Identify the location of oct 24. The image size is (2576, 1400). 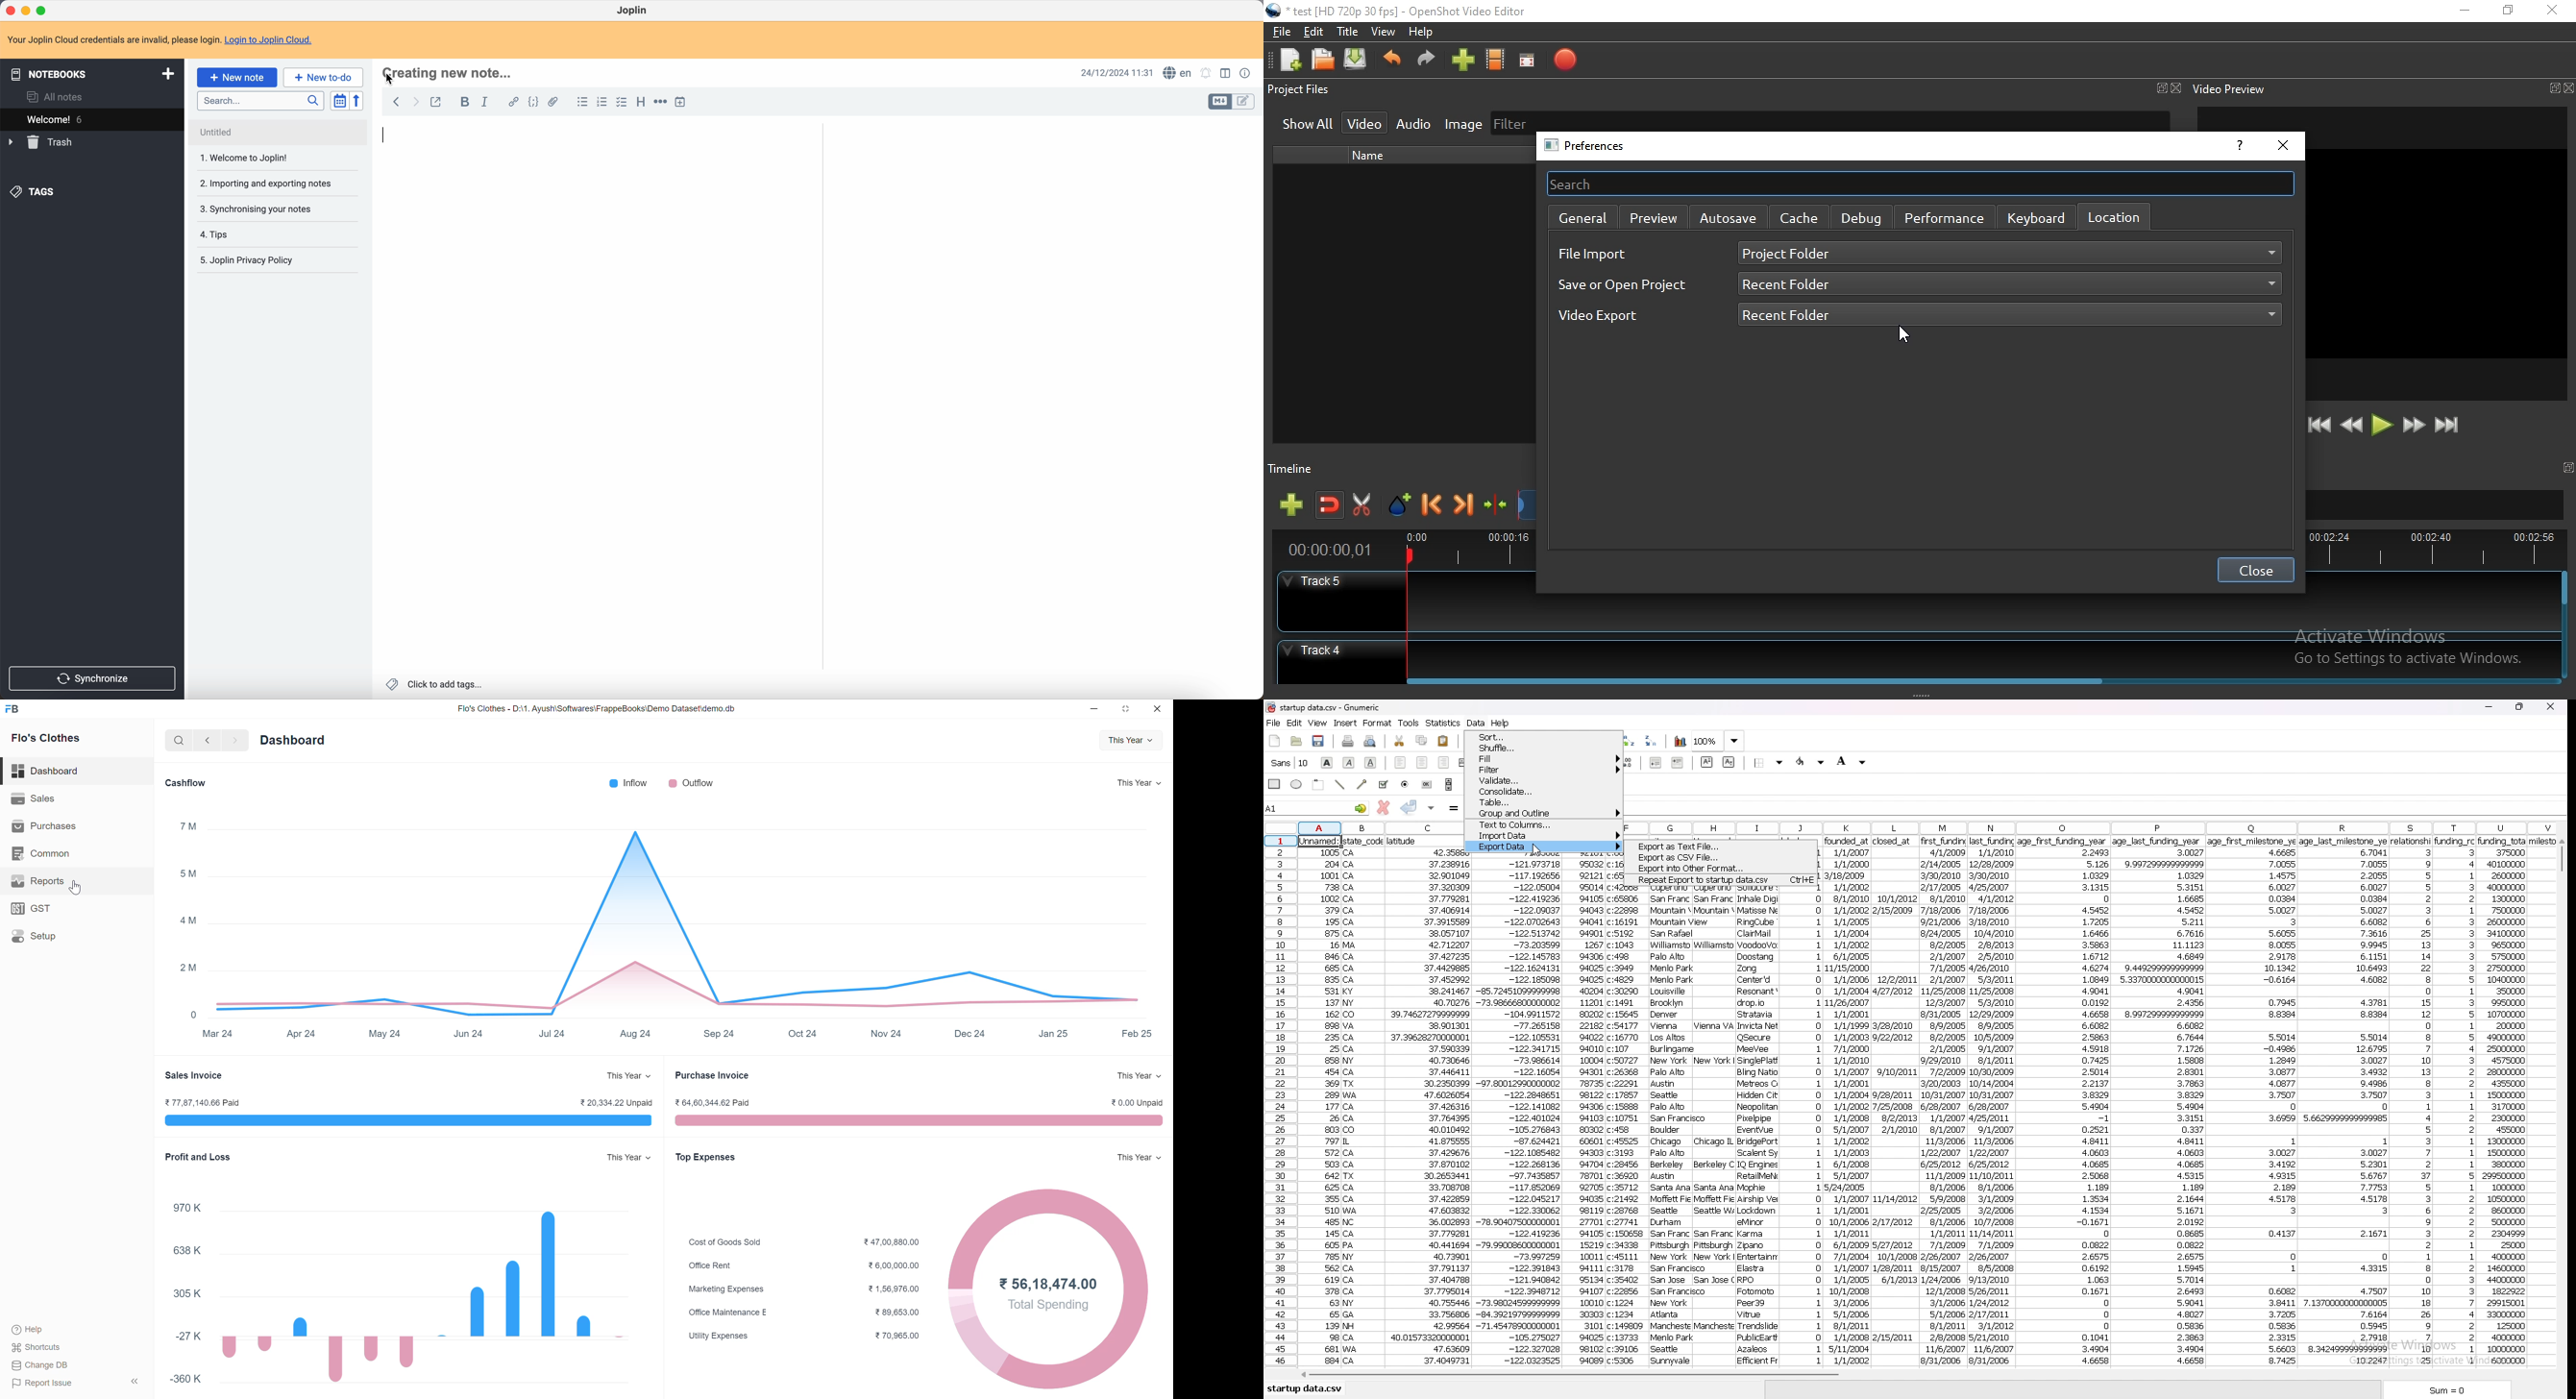
(801, 1034).